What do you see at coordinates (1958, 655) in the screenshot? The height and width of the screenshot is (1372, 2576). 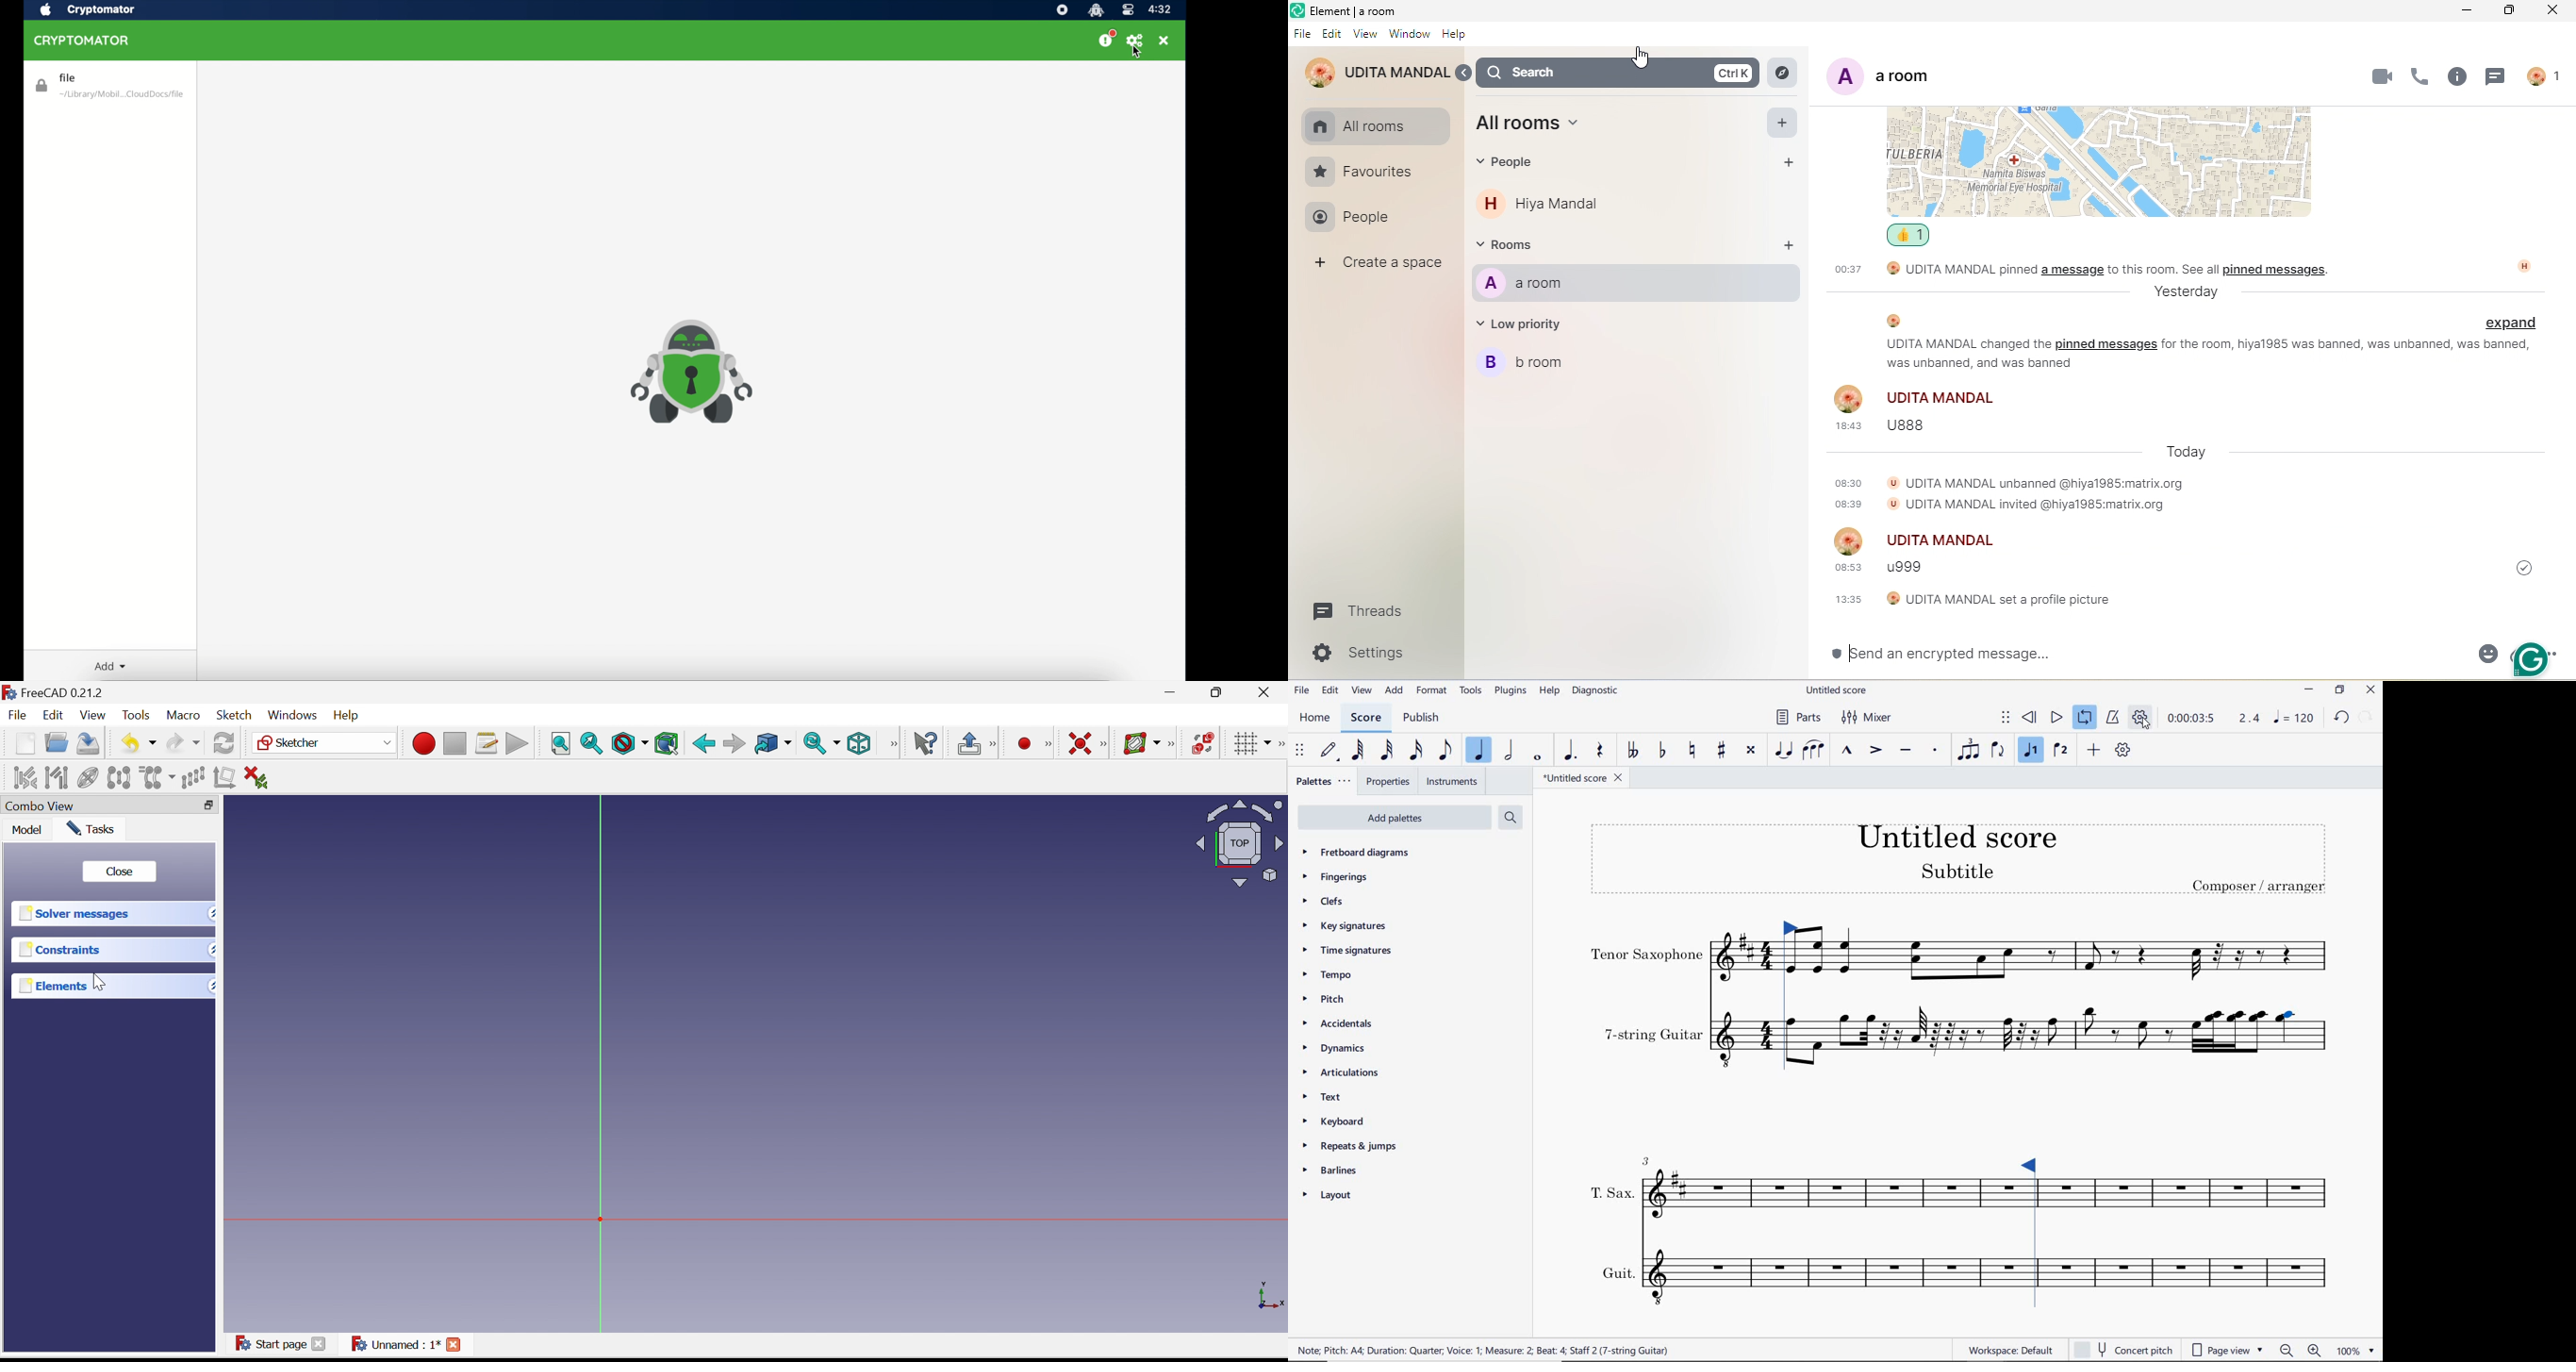 I see `® [send an encrypted message...` at bounding box center [1958, 655].